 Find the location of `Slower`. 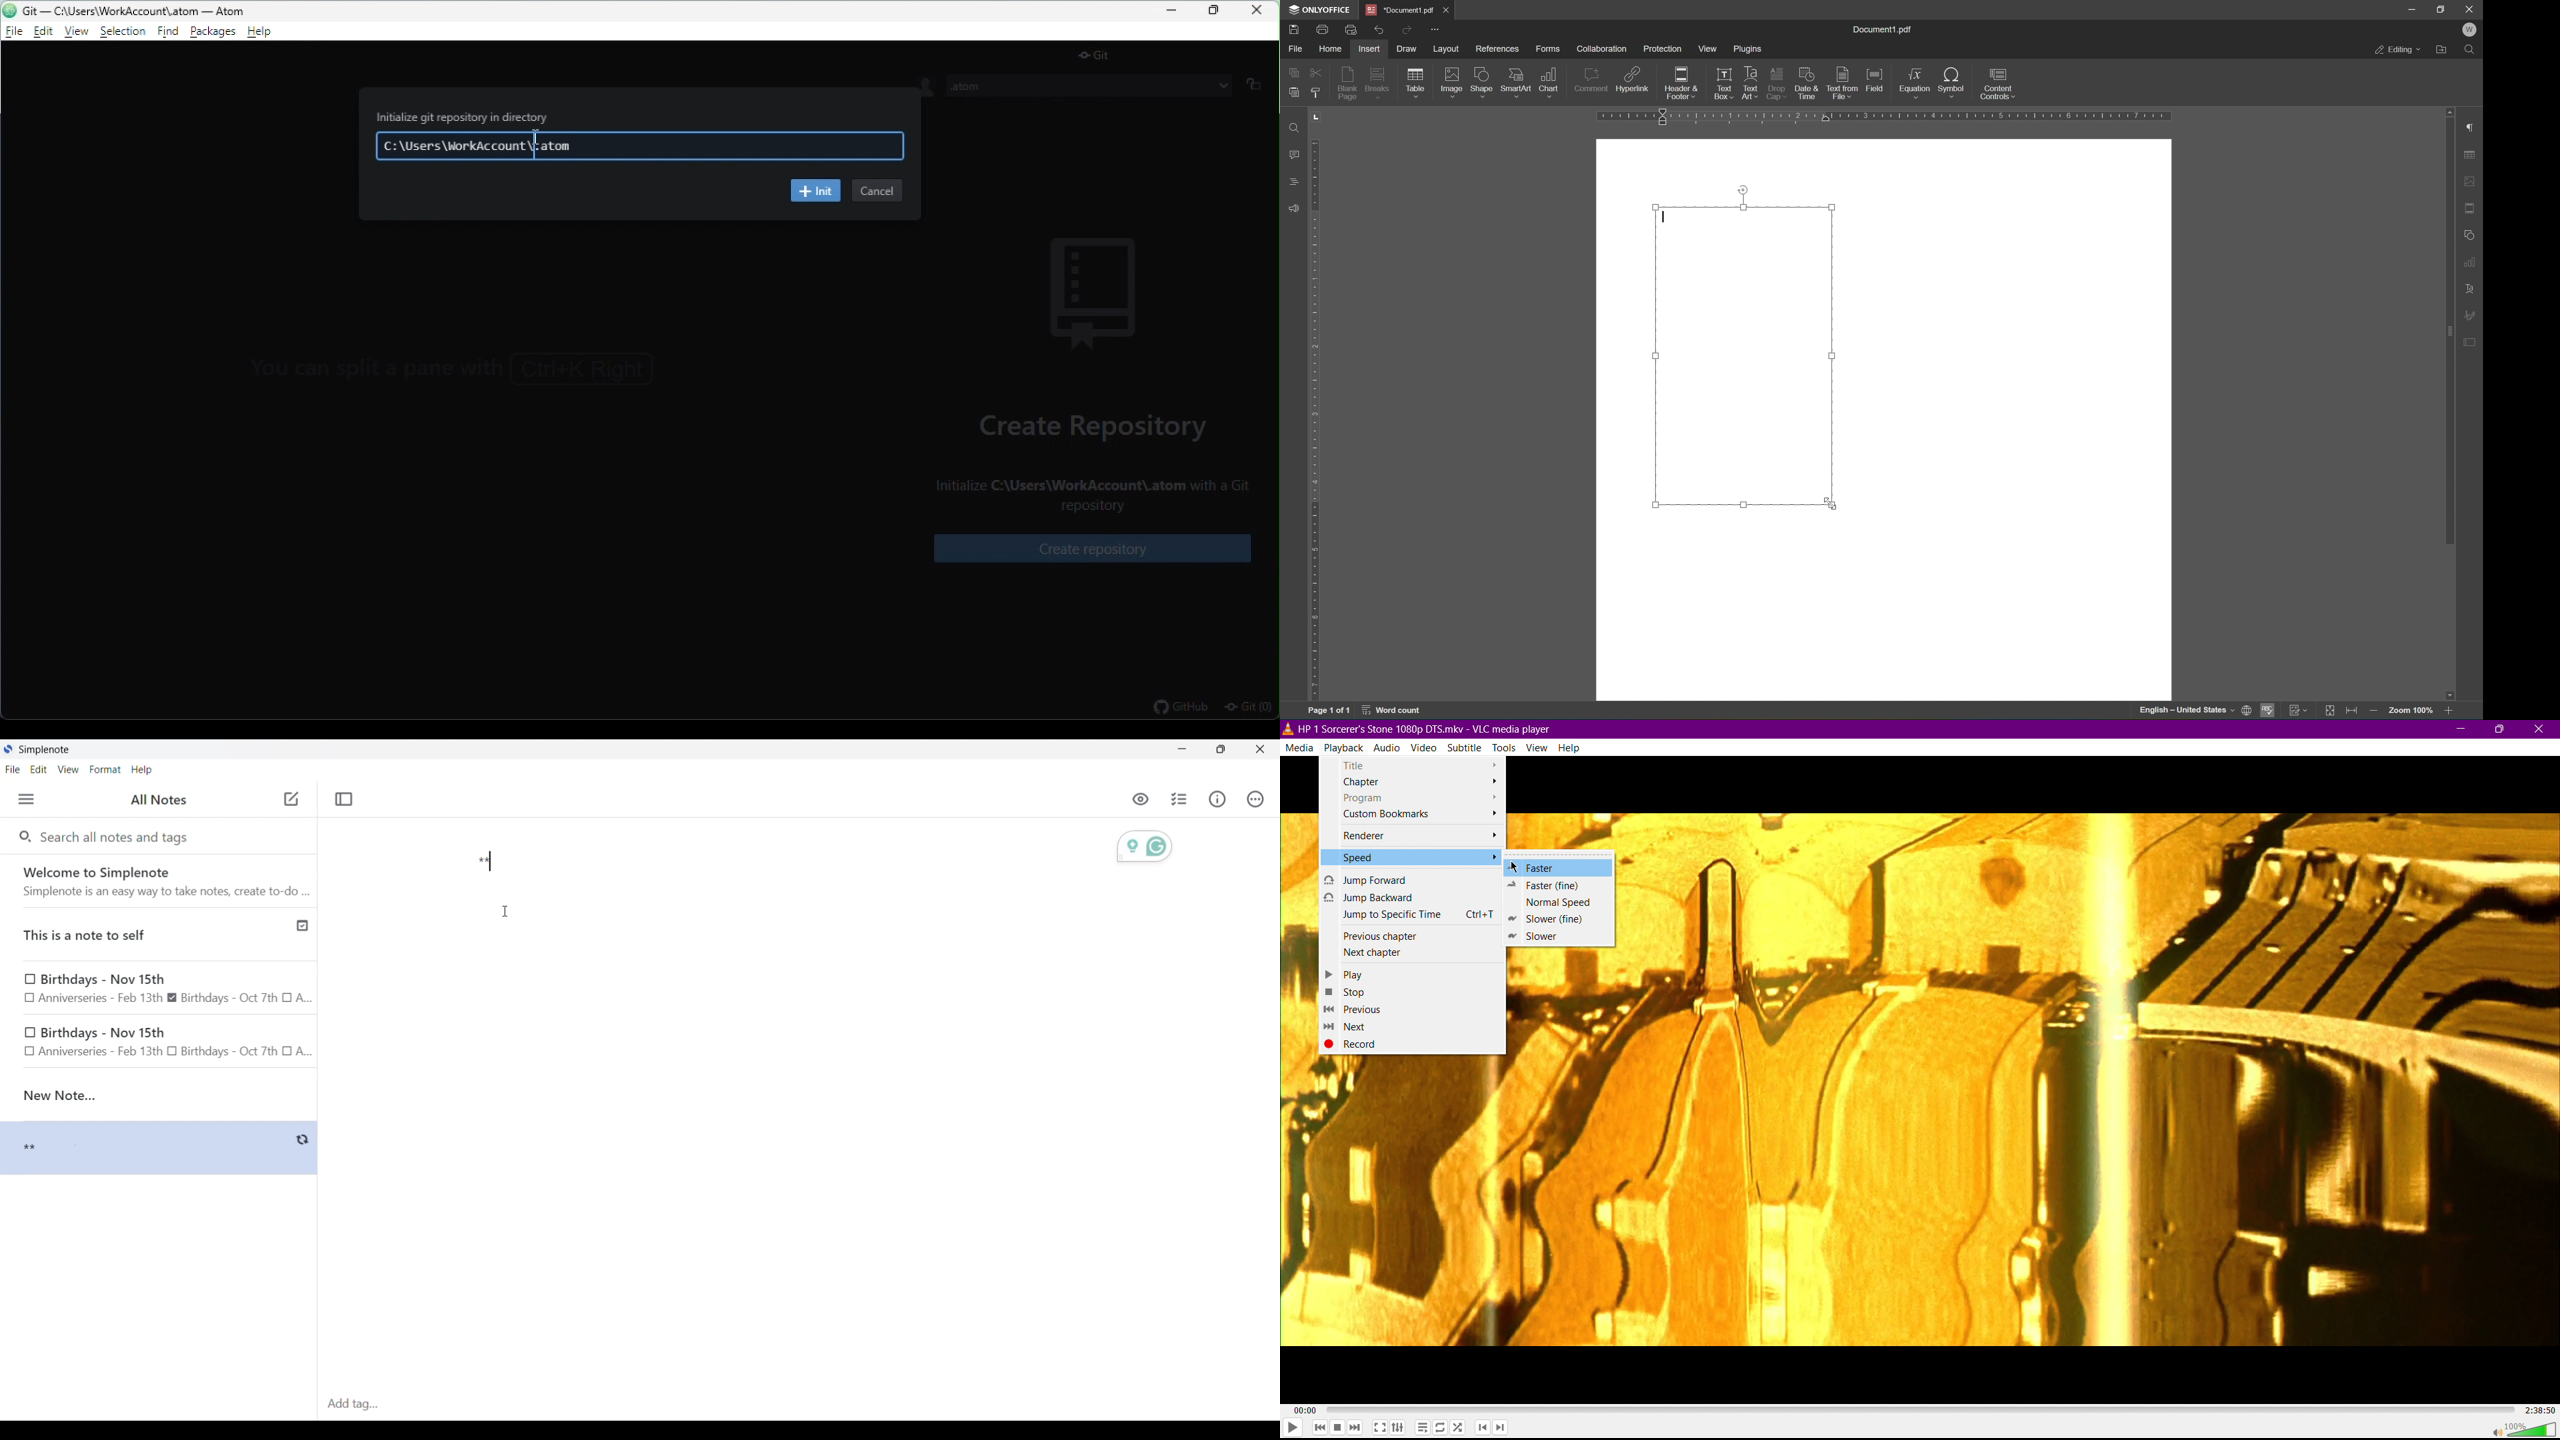

Slower is located at coordinates (1545, 937).